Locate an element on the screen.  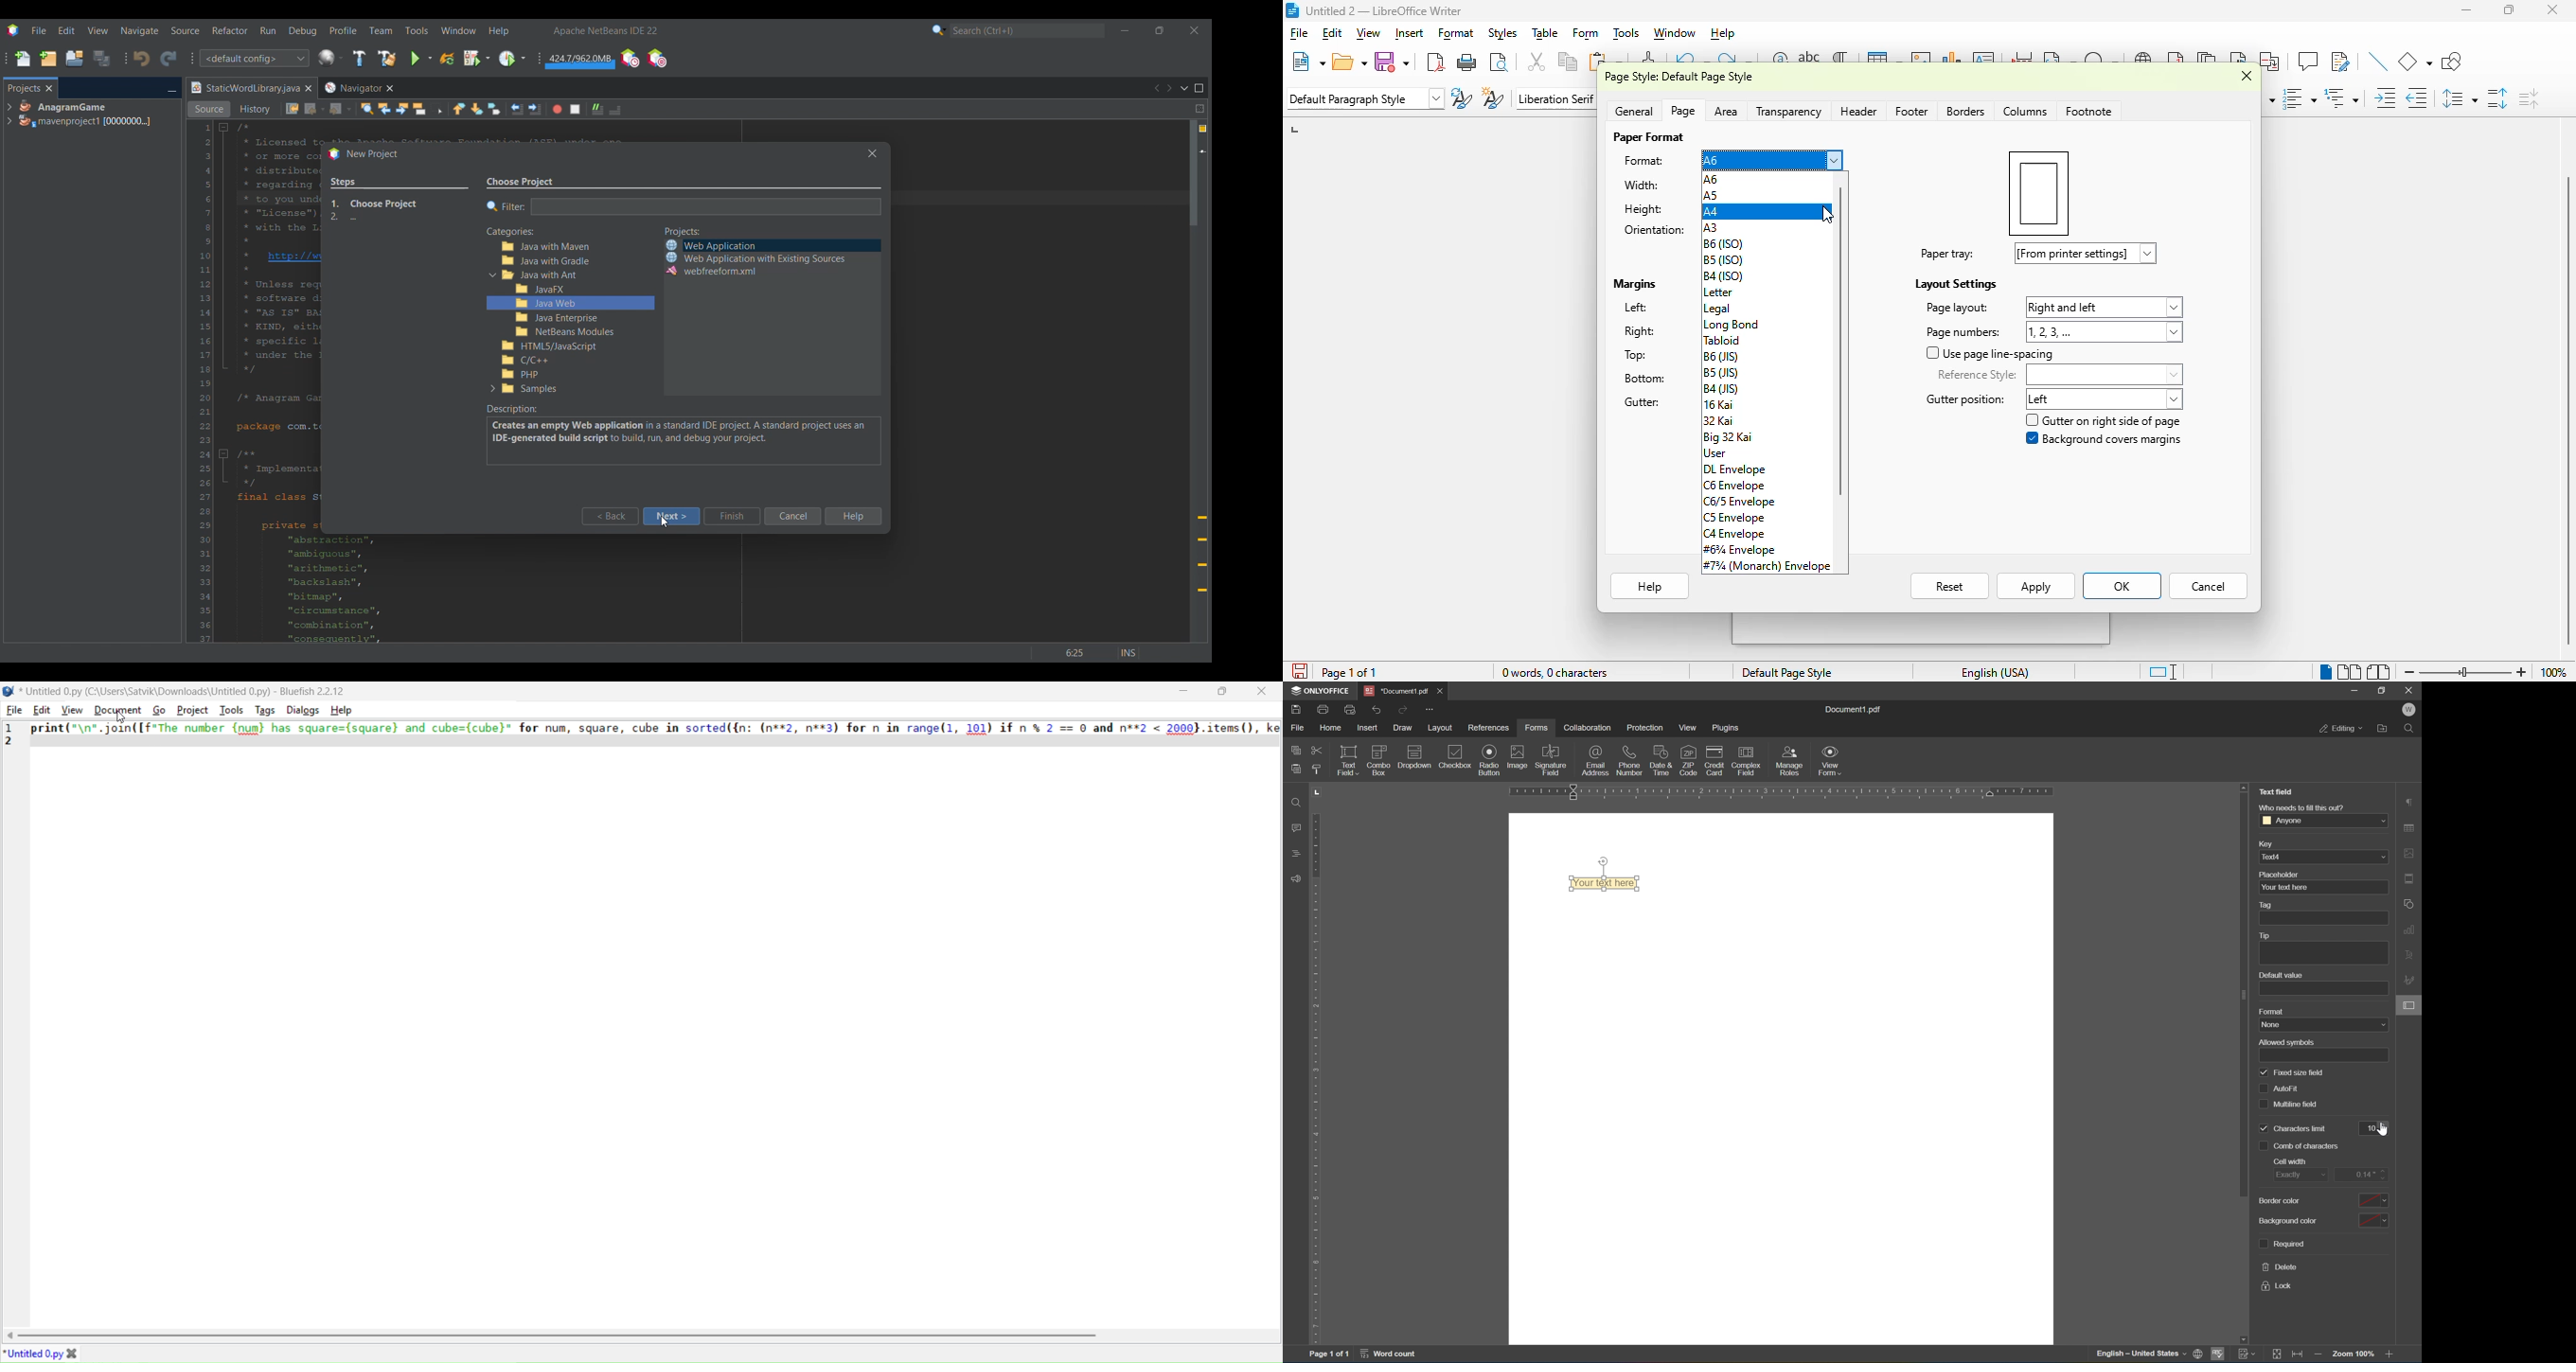
comments is located at coordinates (1296, 827).